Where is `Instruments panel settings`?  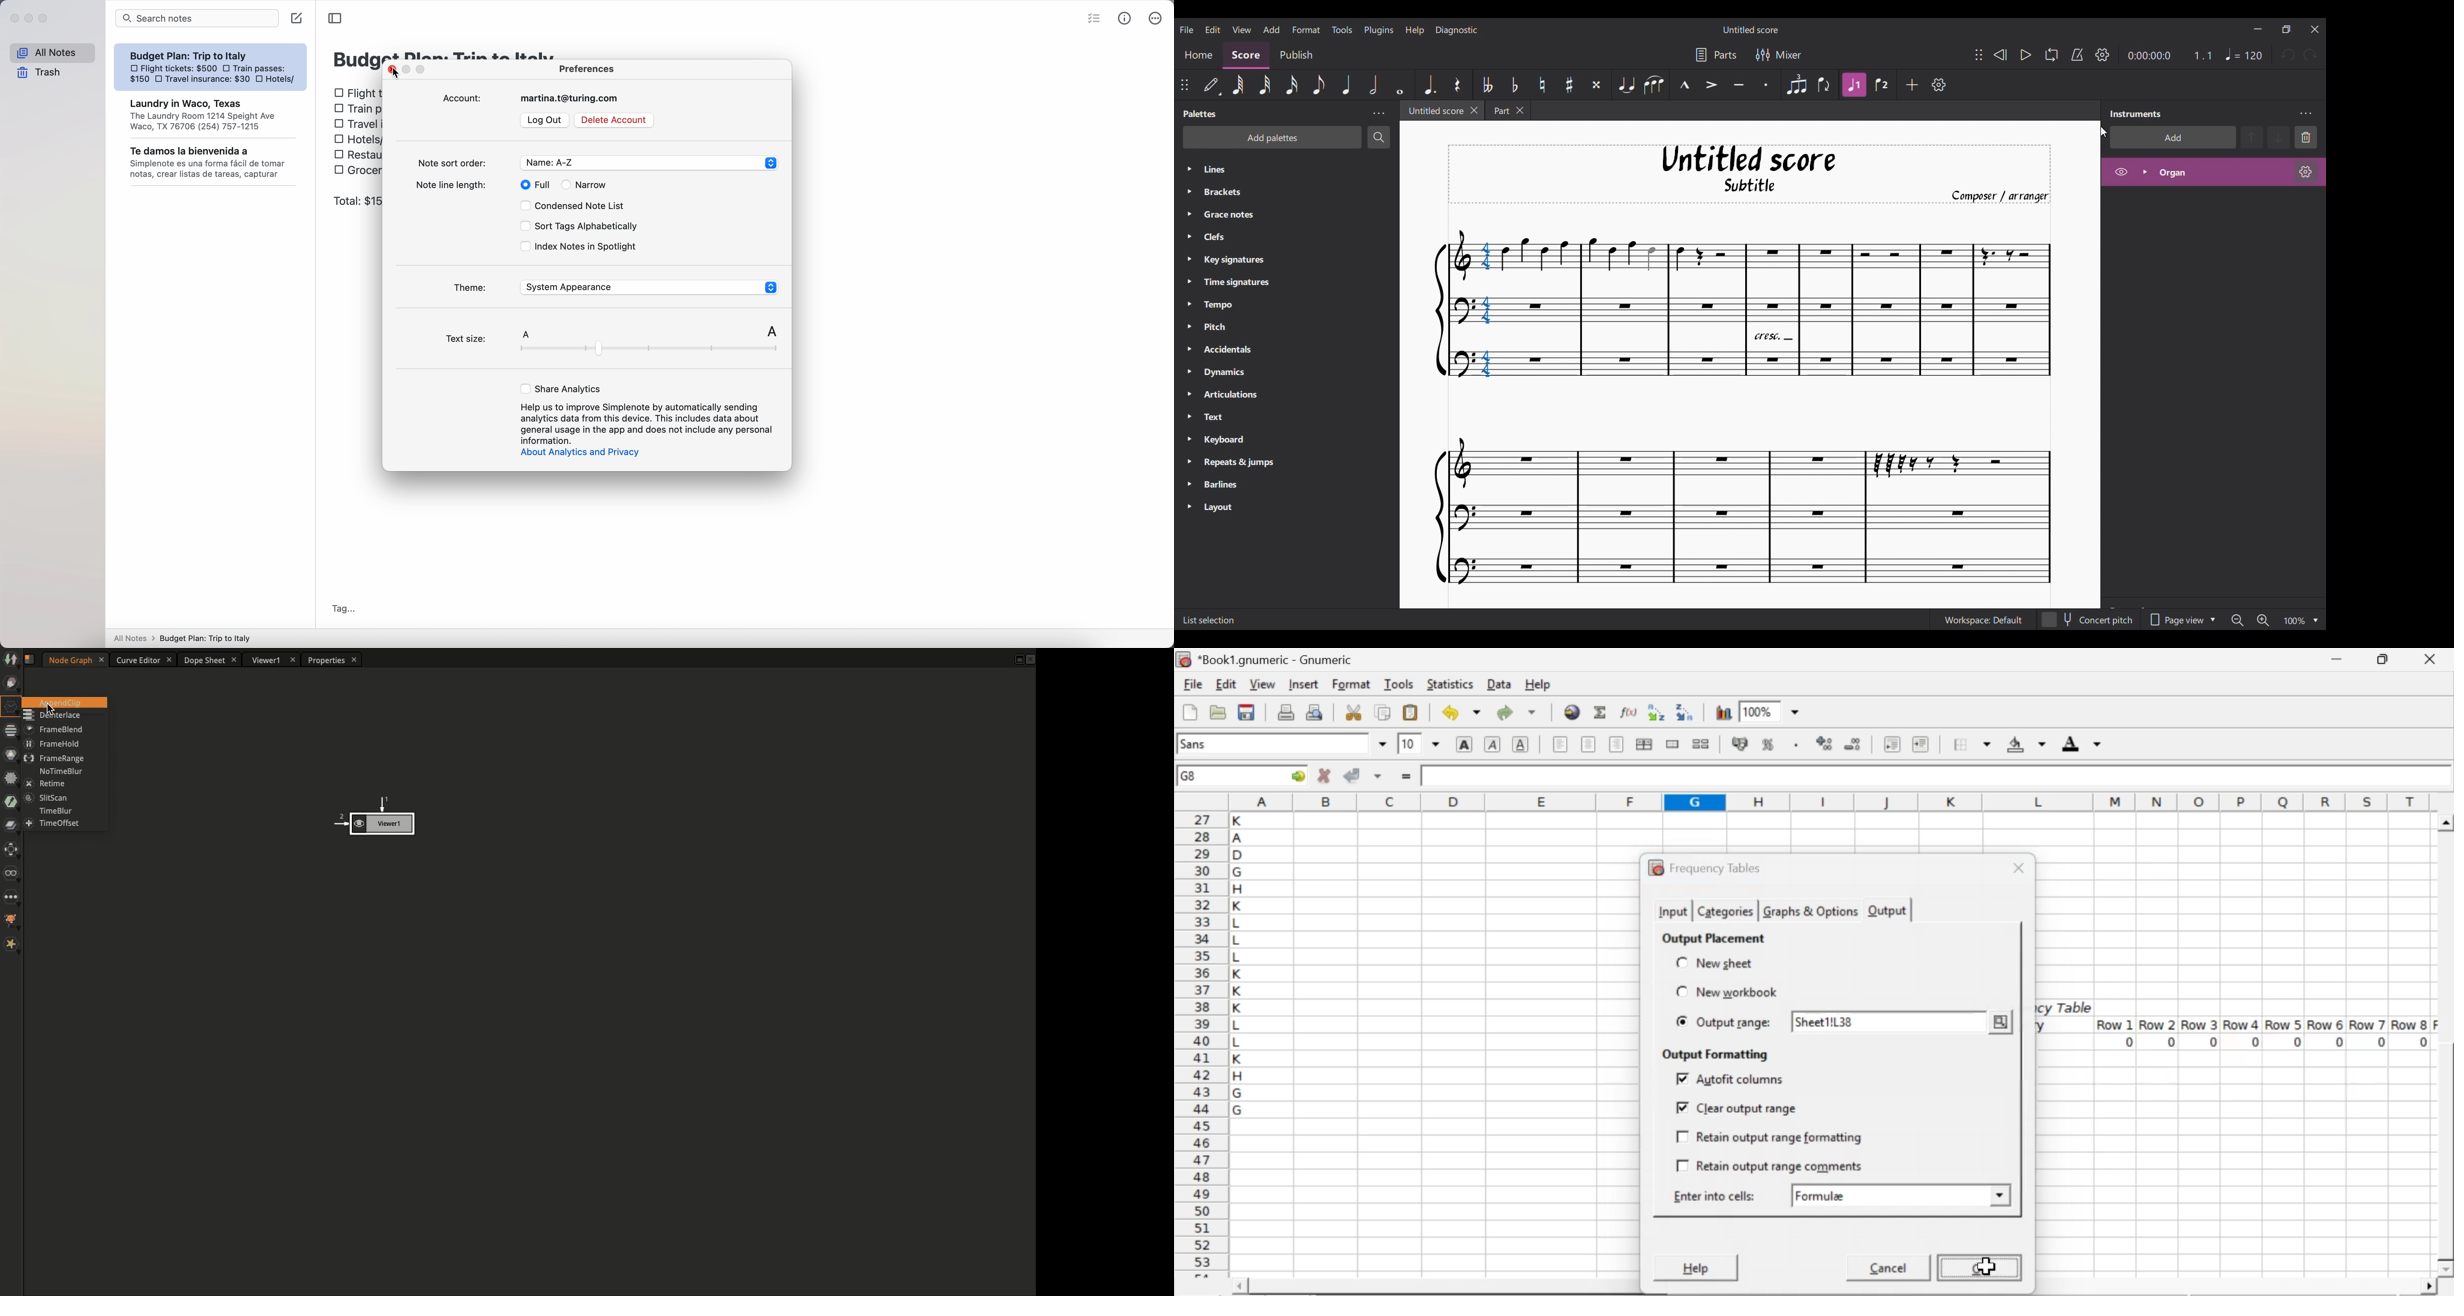 Instruments panel settings is located at coordinates (2306, 114).